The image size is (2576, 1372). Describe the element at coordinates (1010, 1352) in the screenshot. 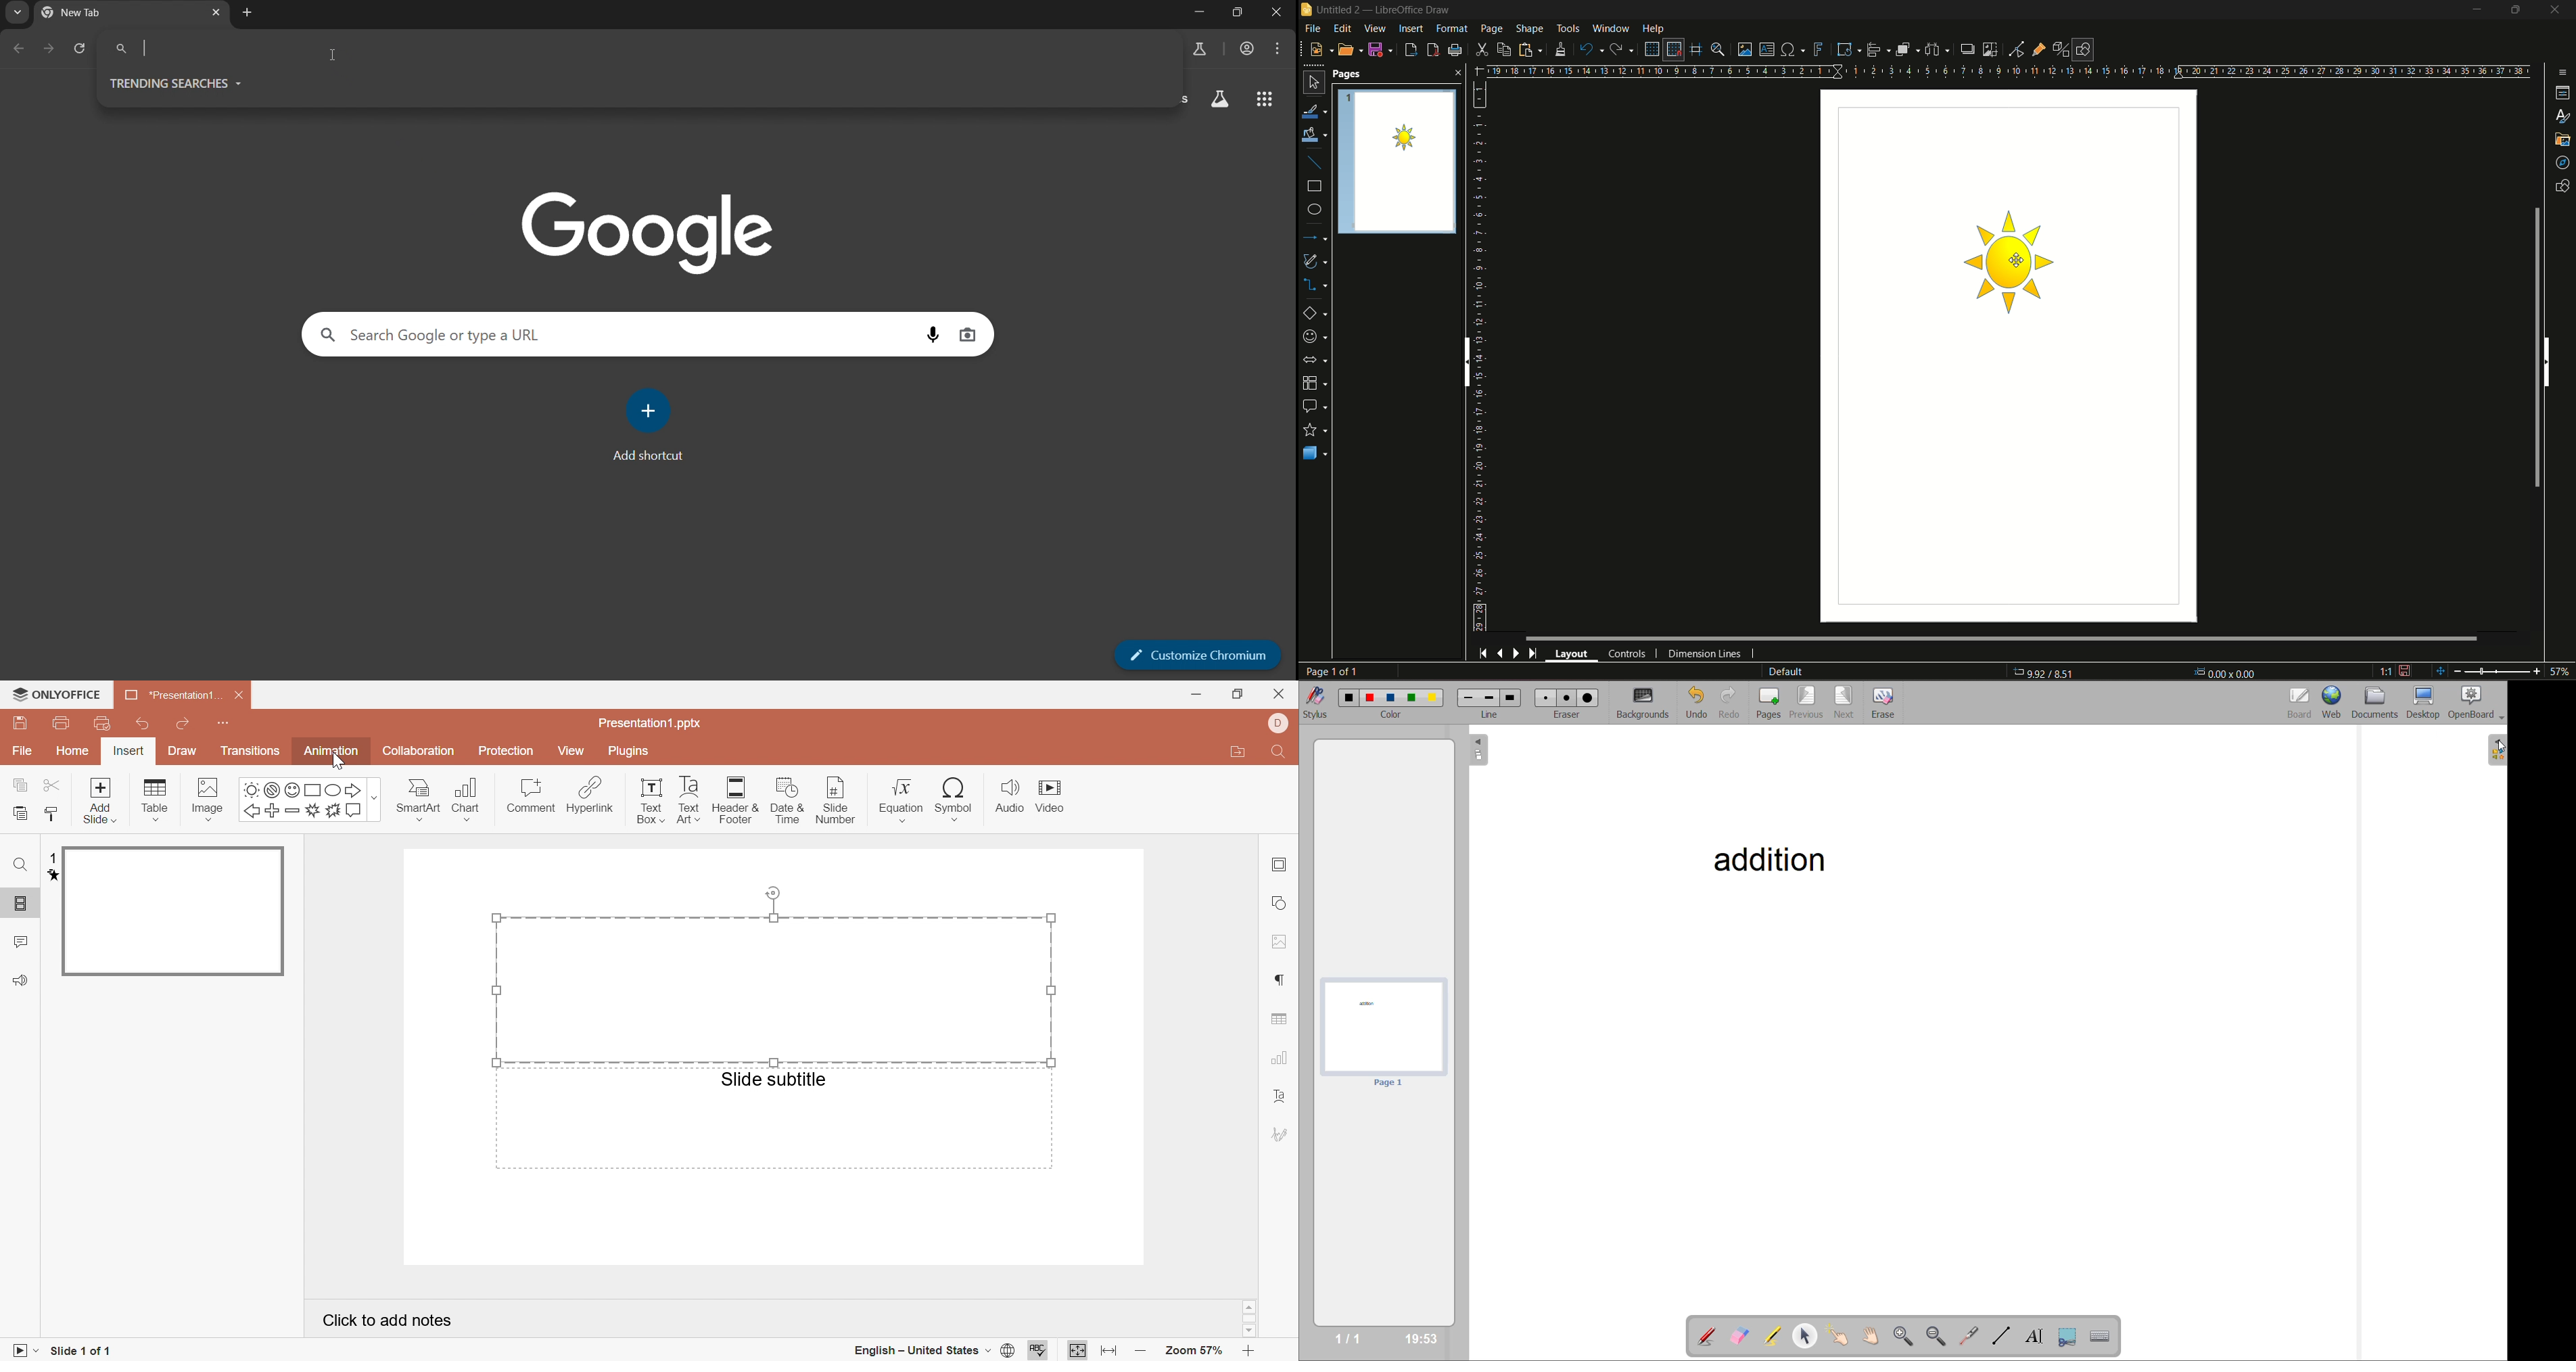

I see `set document language` at that location.